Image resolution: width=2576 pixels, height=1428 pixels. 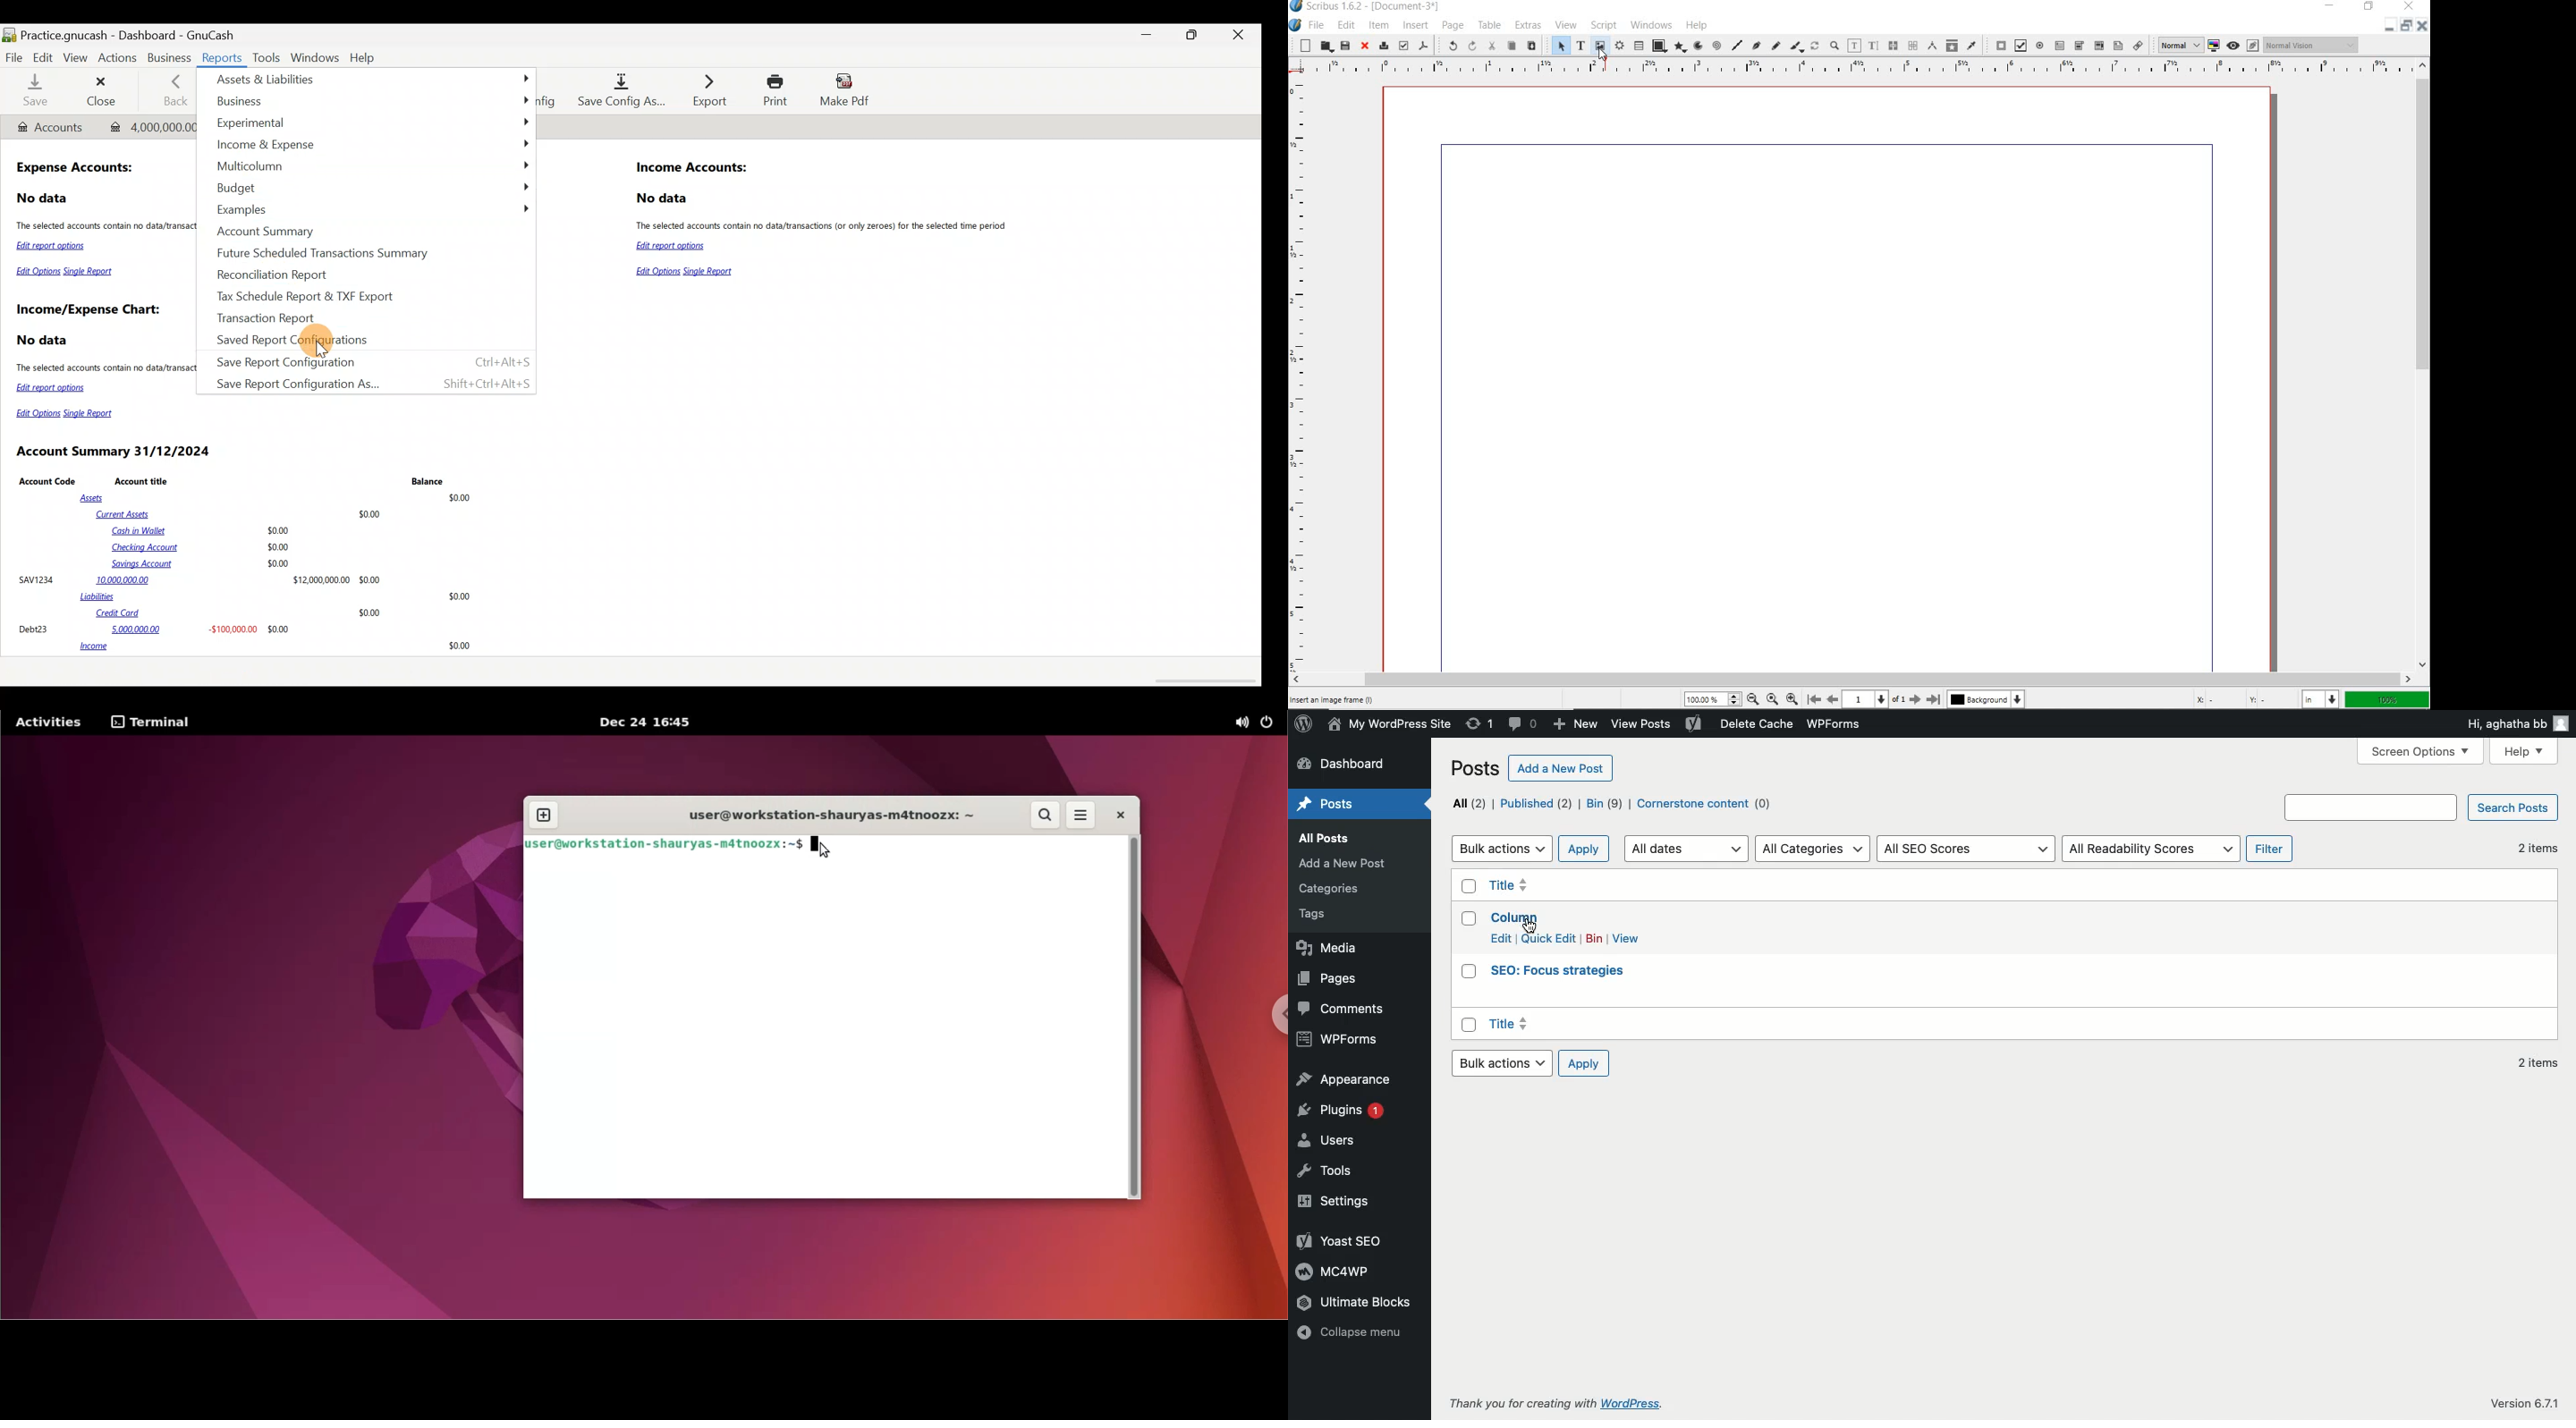 What do you see at coordinates (1330, 1137) in the screenshot?
I see `Users` at bounding box center [1330, 1137].